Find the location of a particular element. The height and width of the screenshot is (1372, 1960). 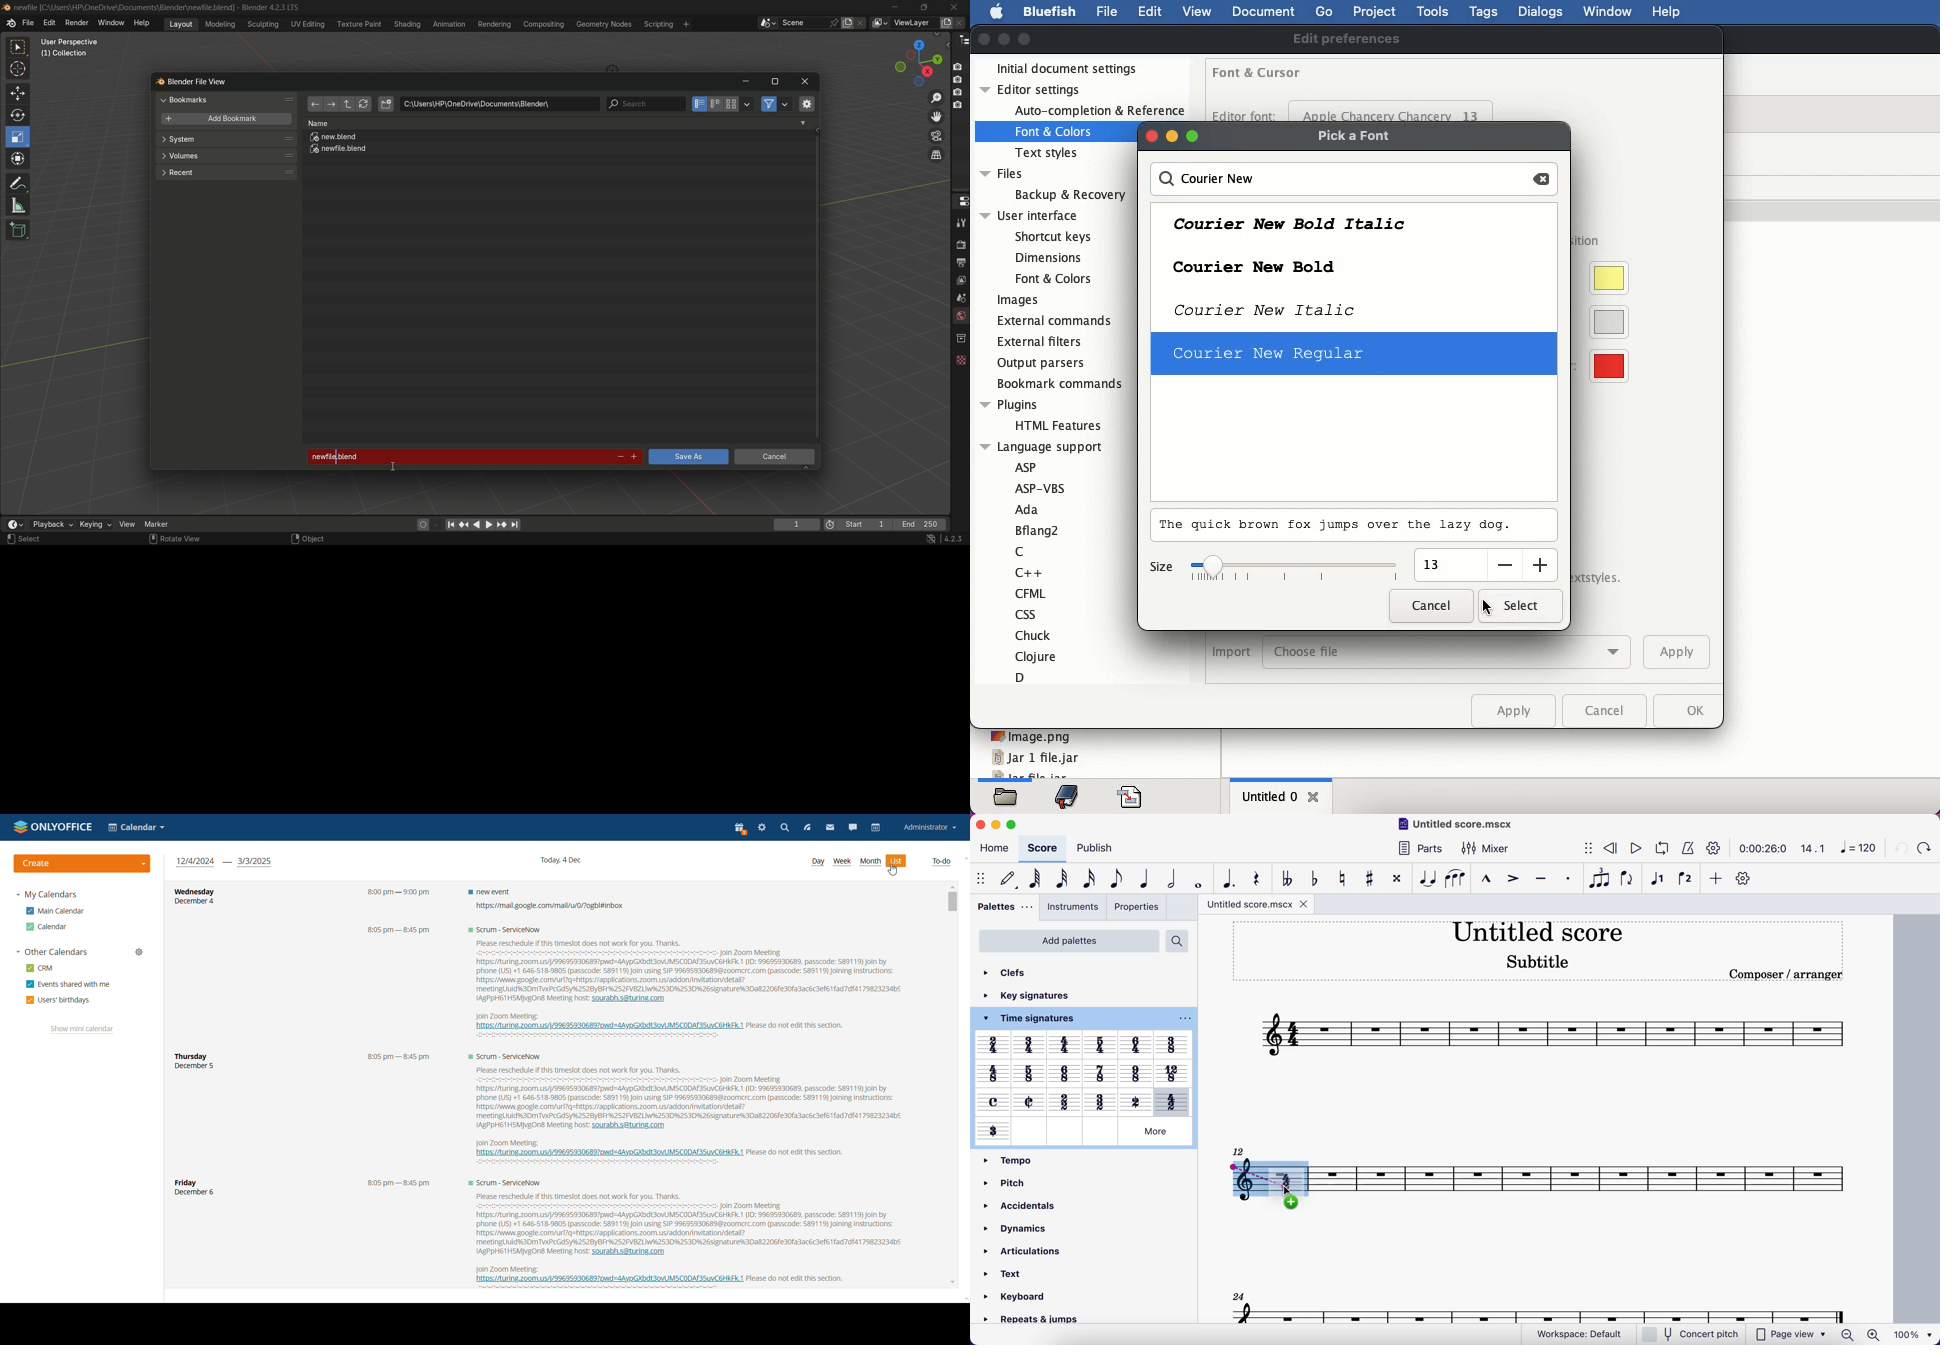

dialogs is located at coordinates (1542, 12).